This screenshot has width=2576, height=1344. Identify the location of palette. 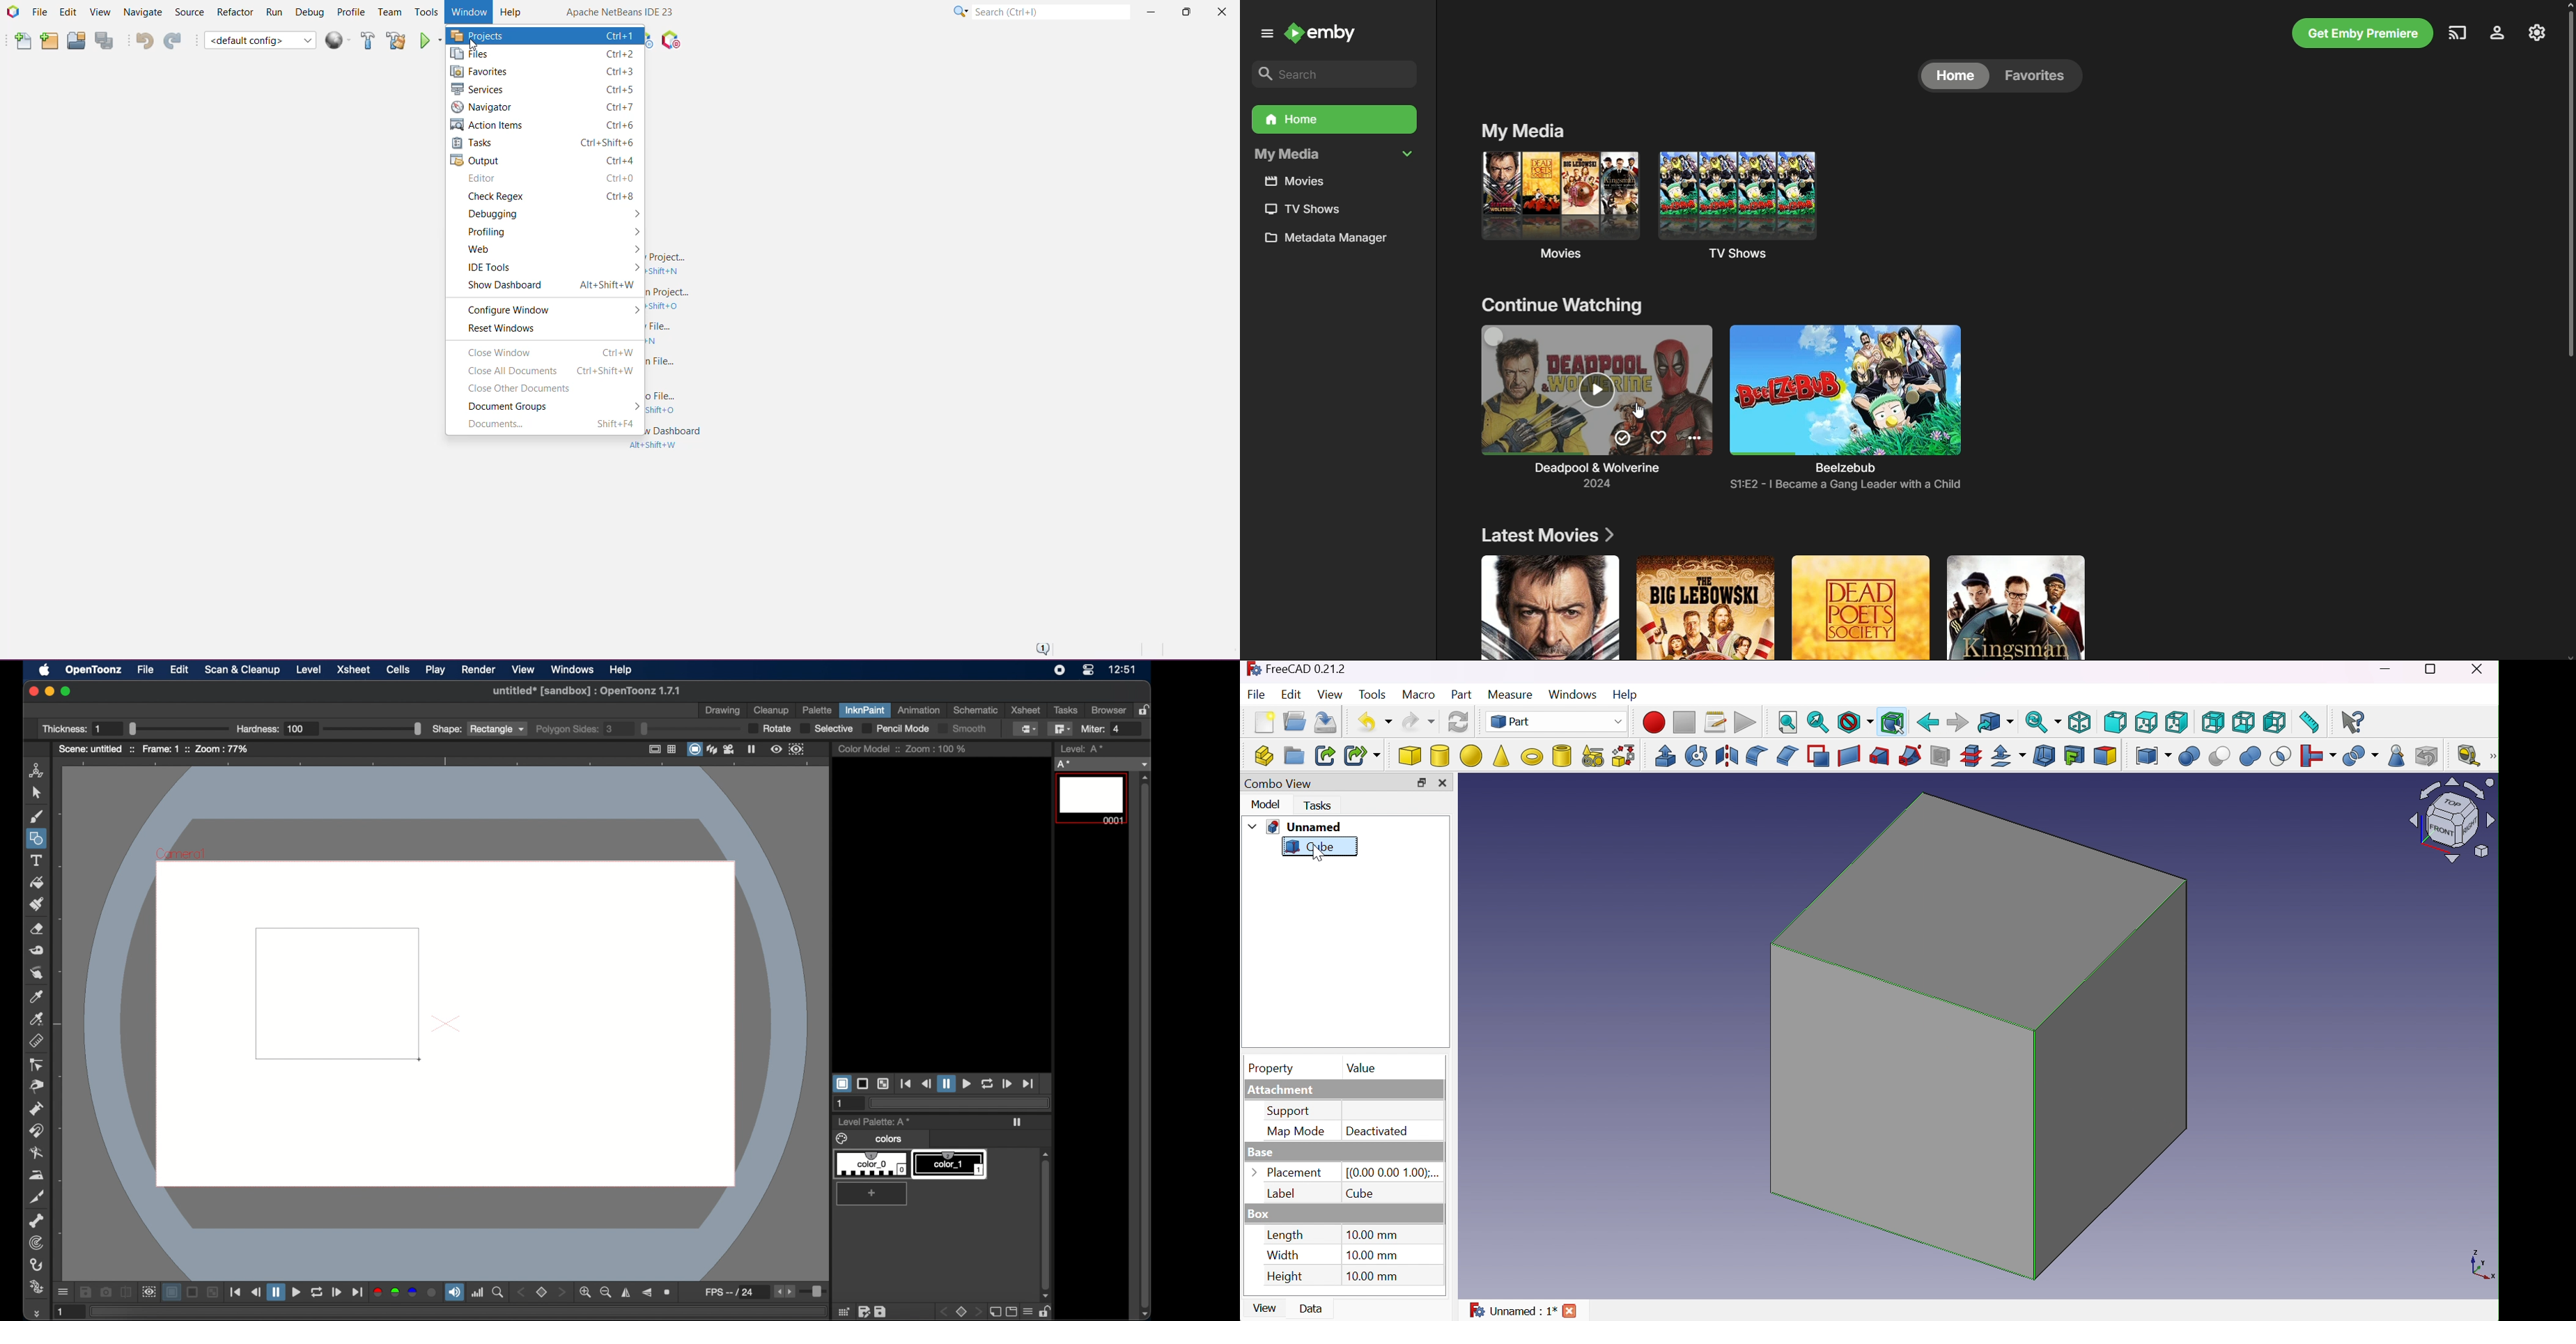
(817, 711).